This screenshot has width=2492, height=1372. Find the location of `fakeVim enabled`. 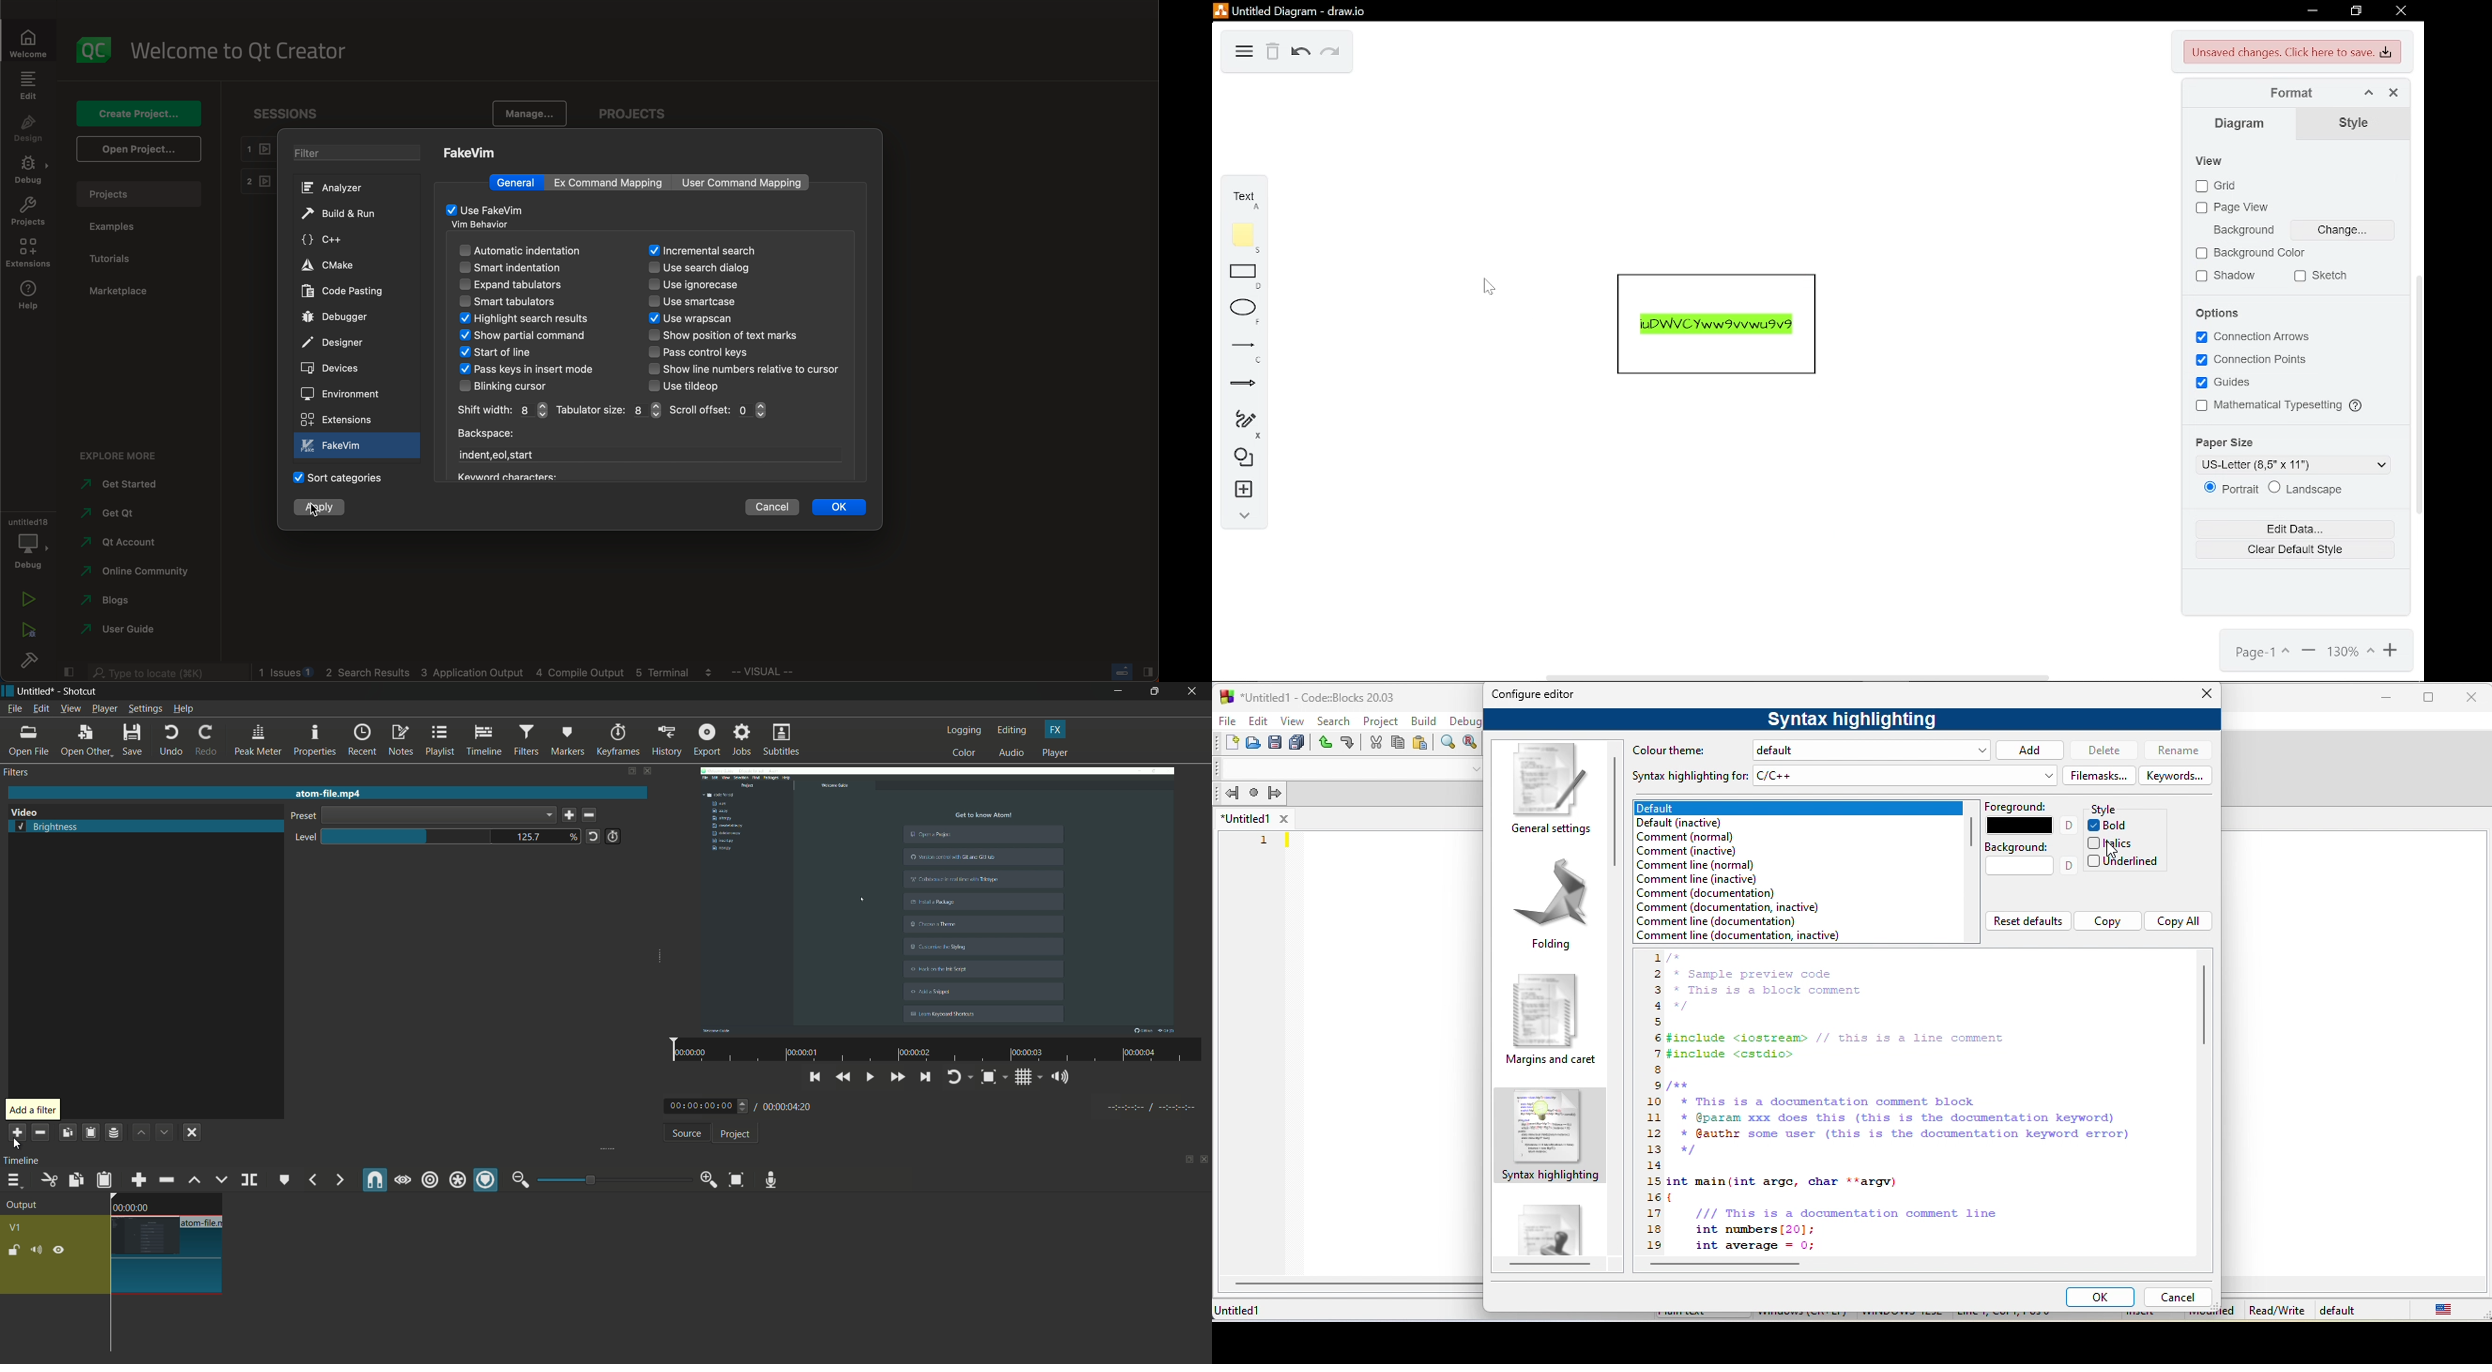

fakeVim enabled is located at coordinates (487, 209).